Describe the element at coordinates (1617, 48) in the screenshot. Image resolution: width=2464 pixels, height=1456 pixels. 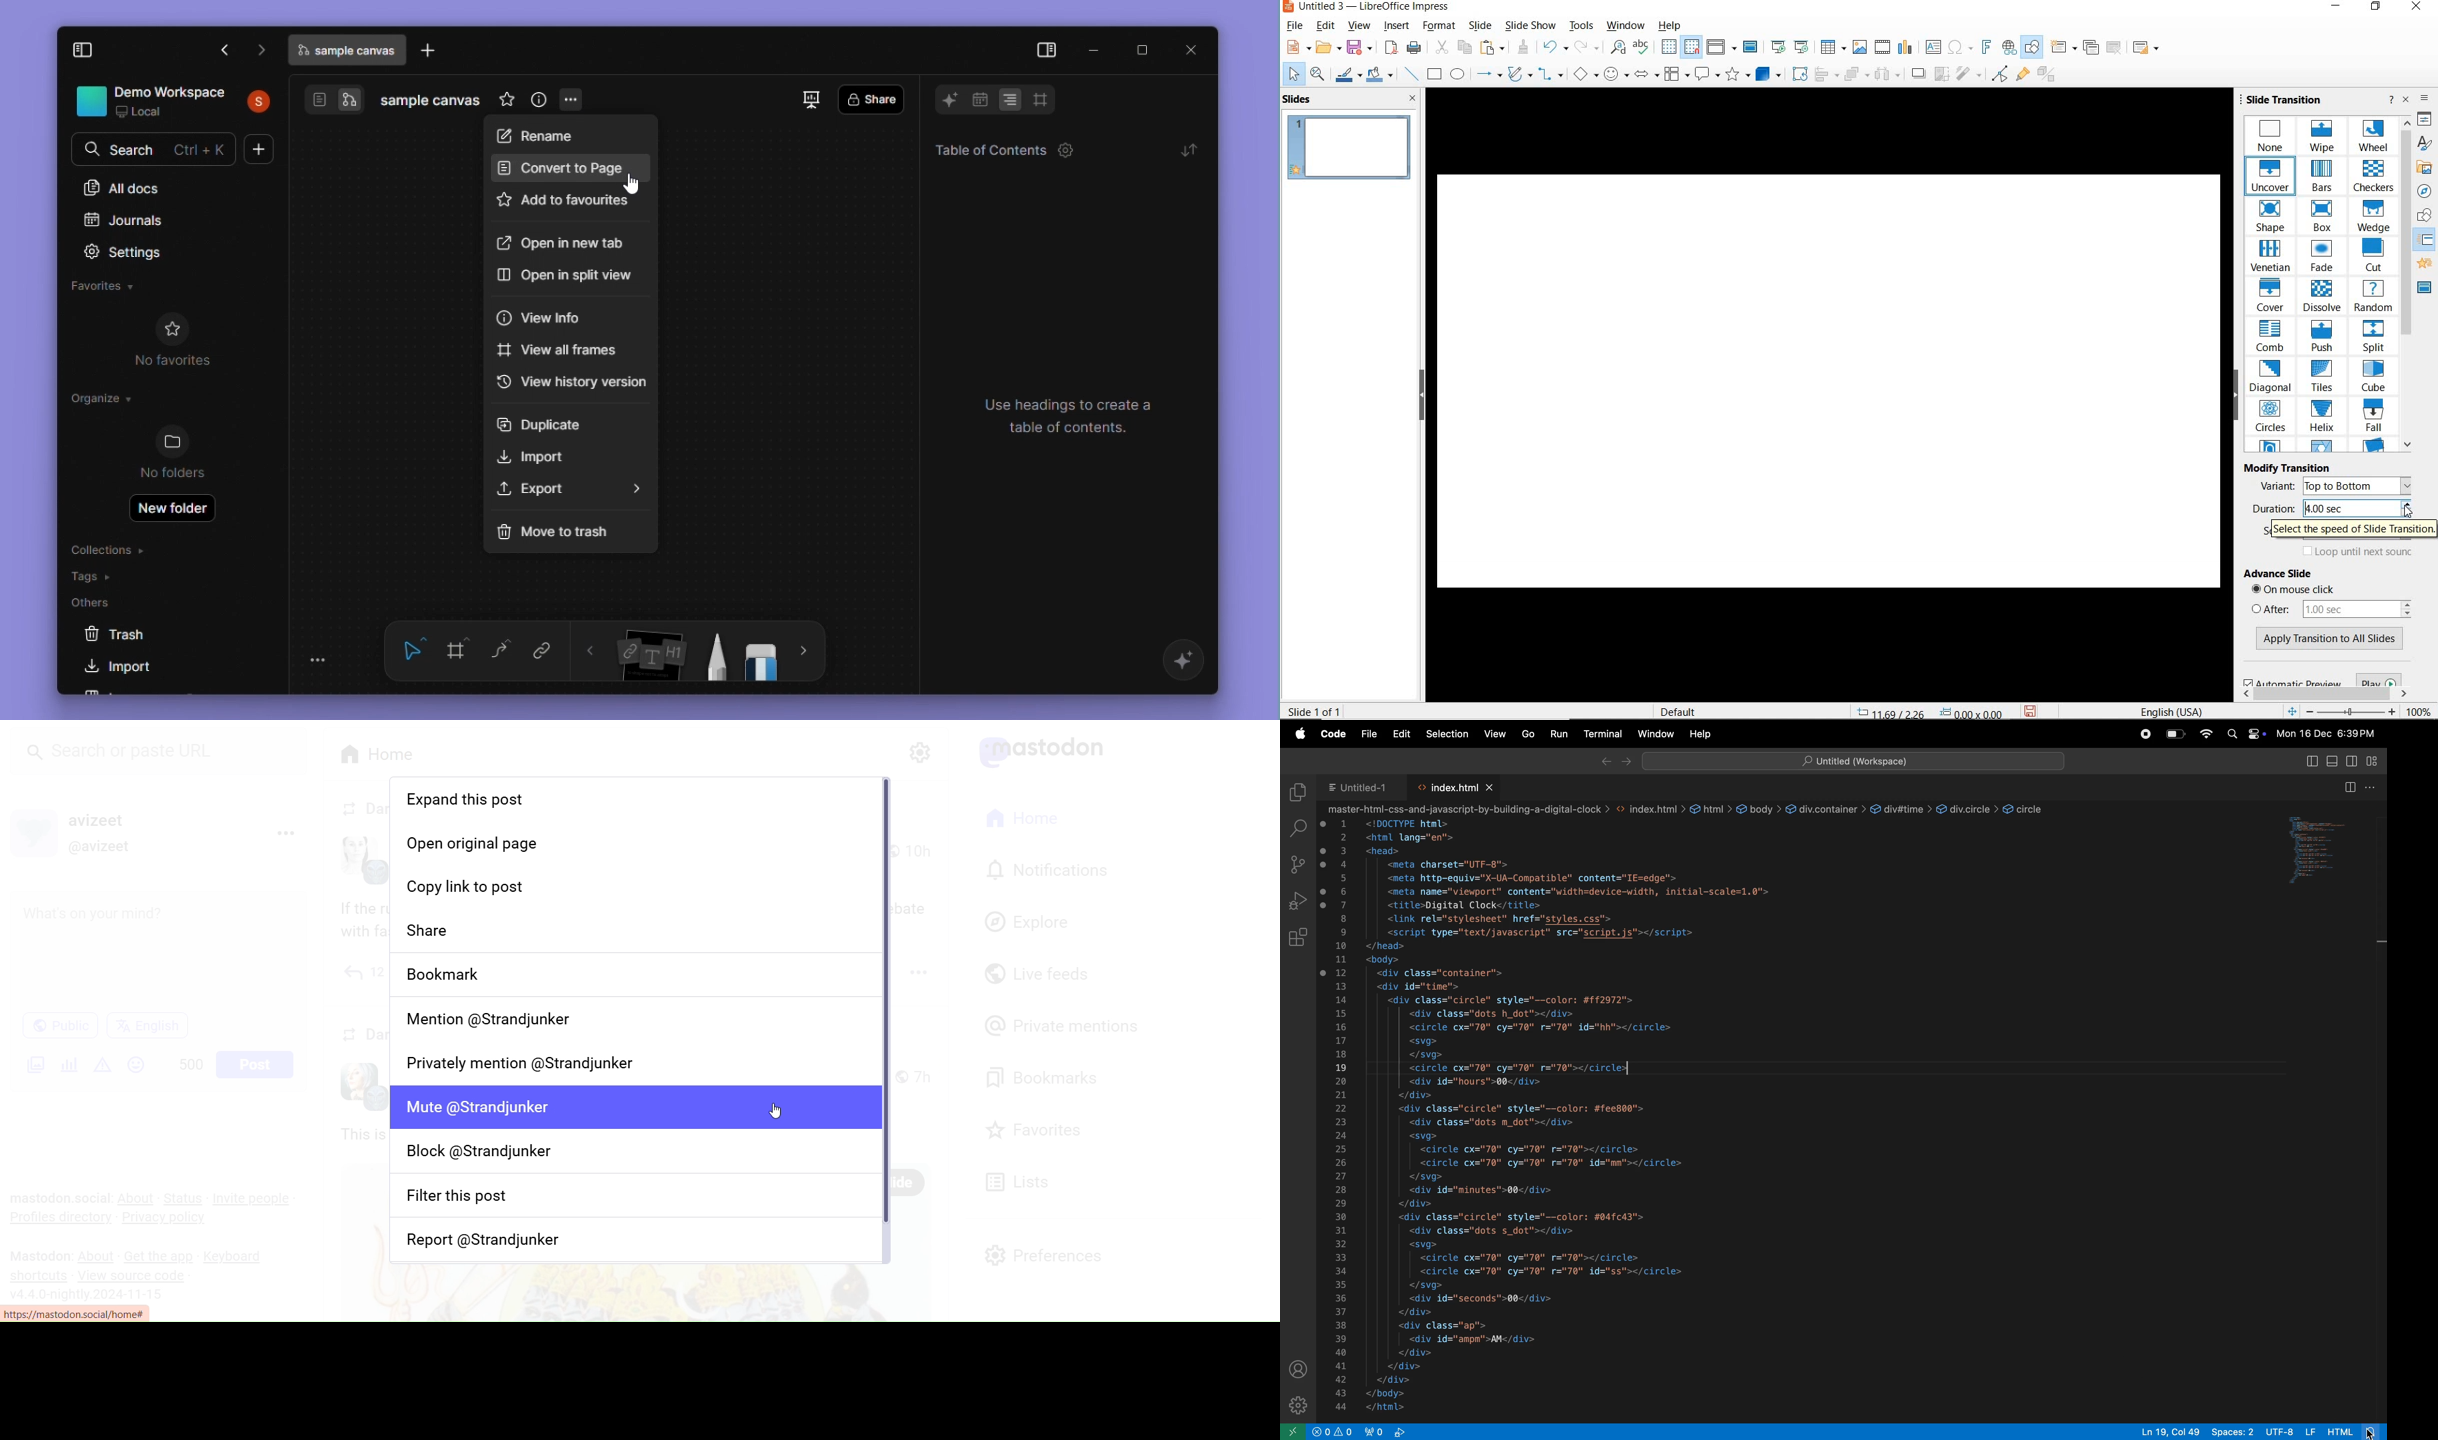
I see `FIND AND REPLACE` at that location.